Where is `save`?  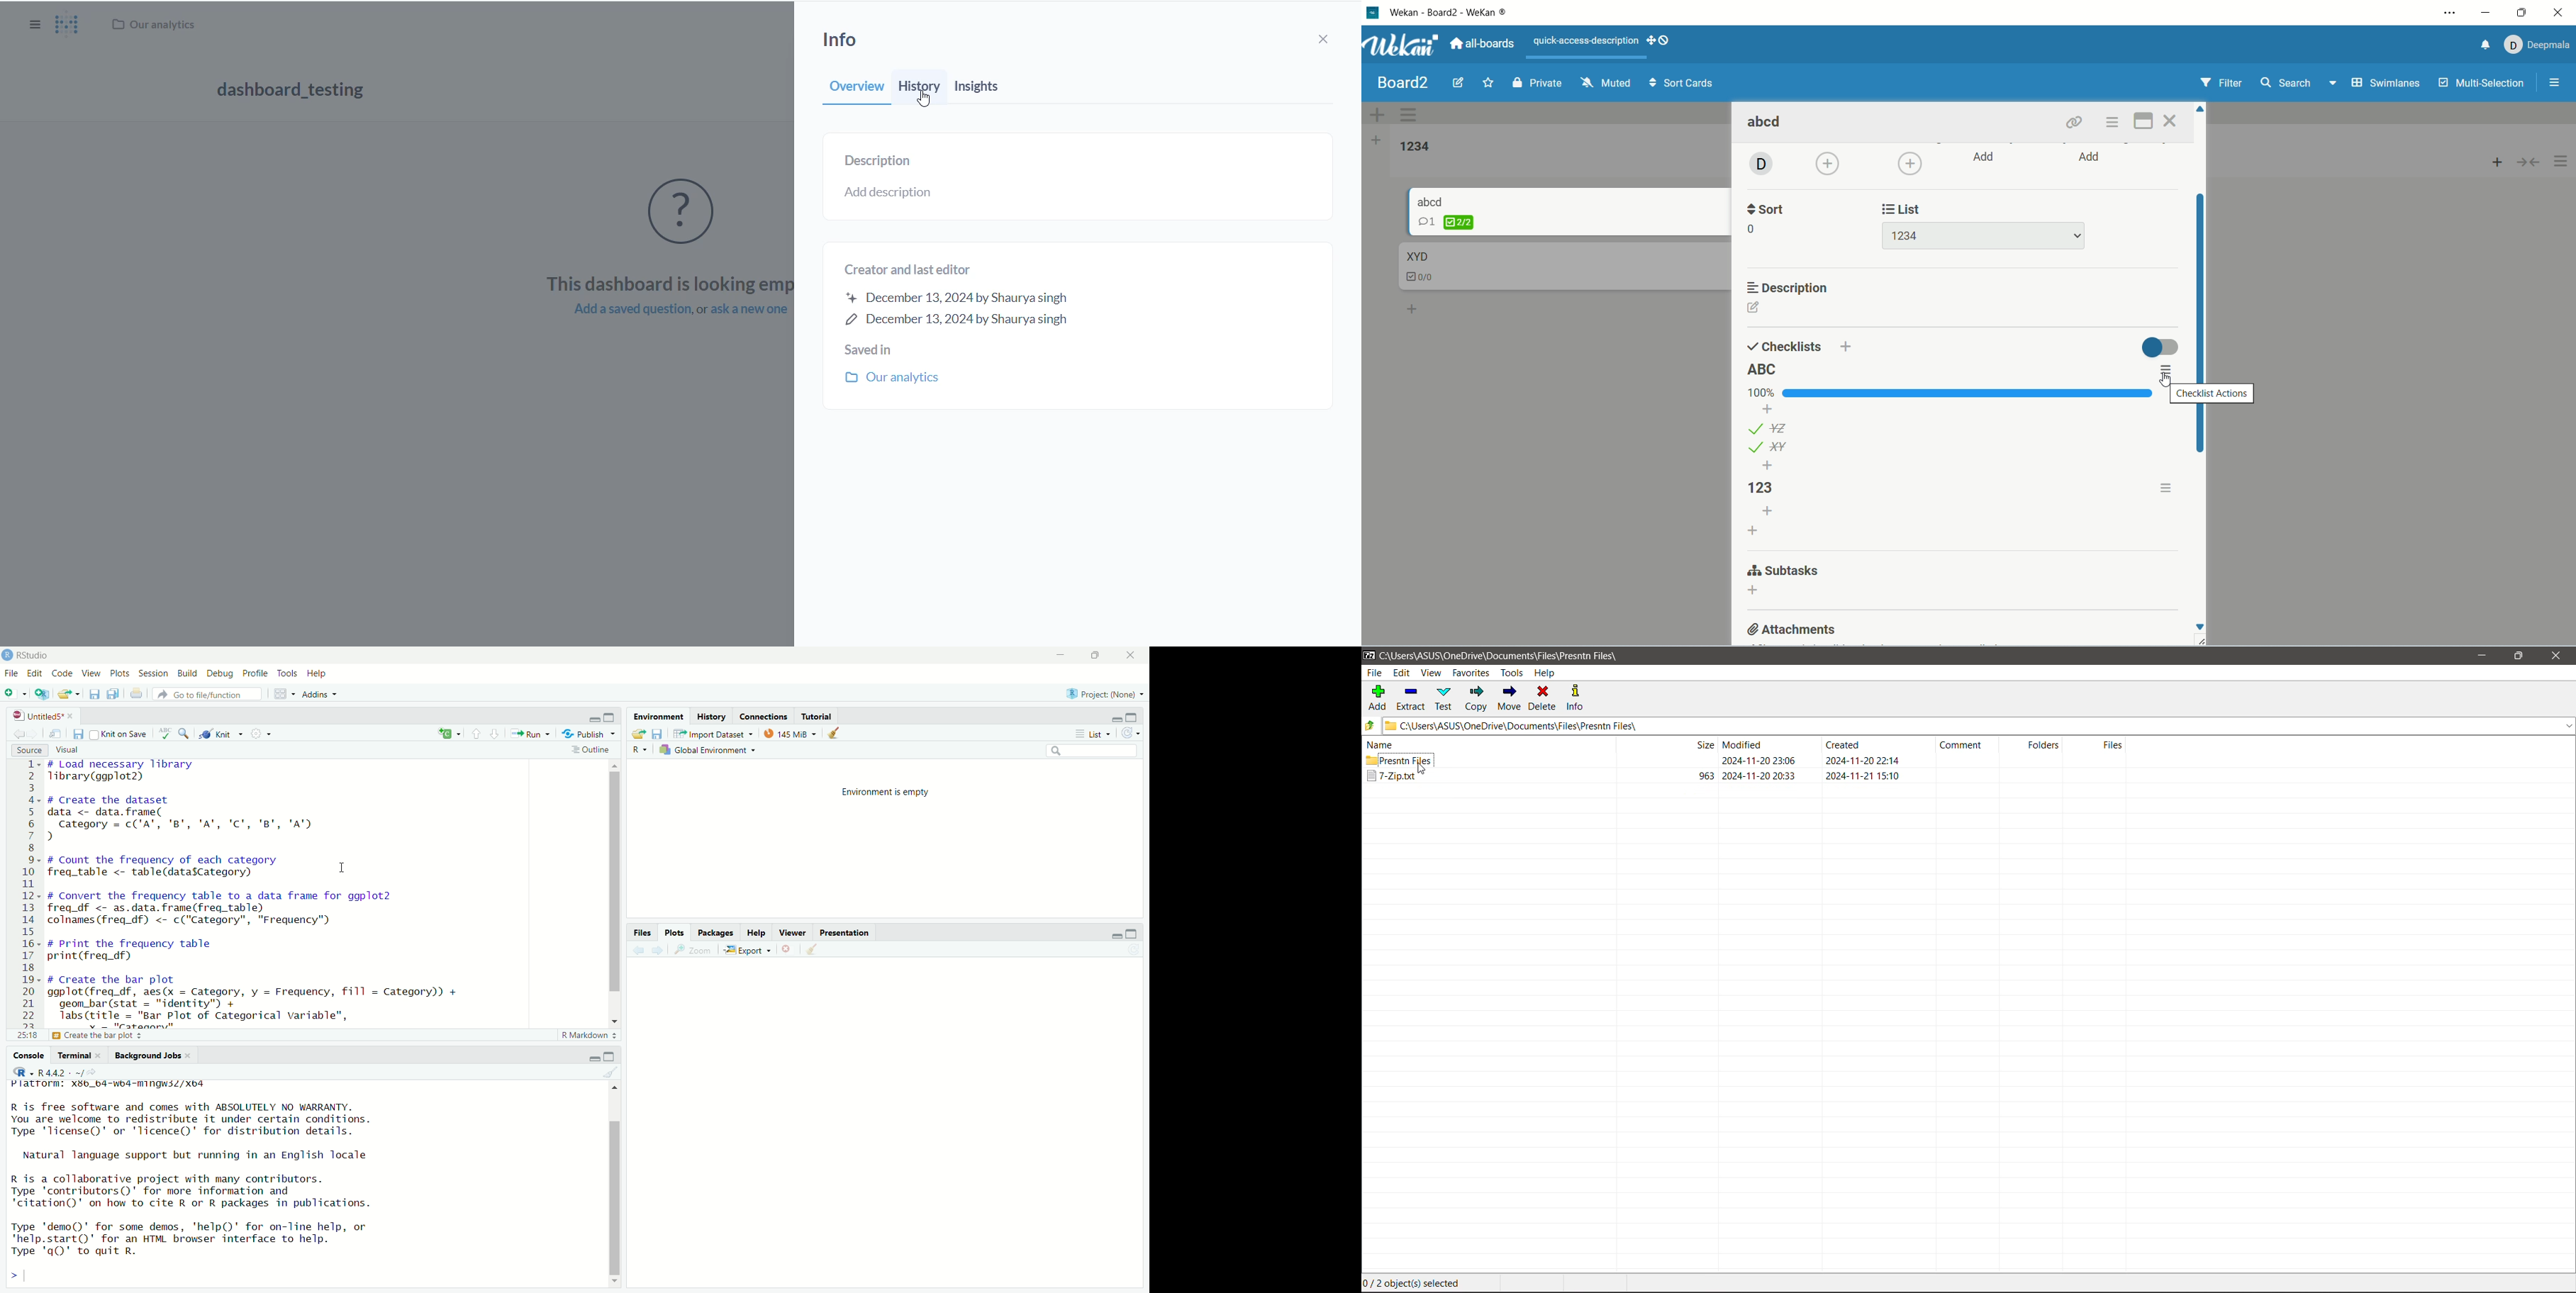 save is located at coordinates (659, 734).